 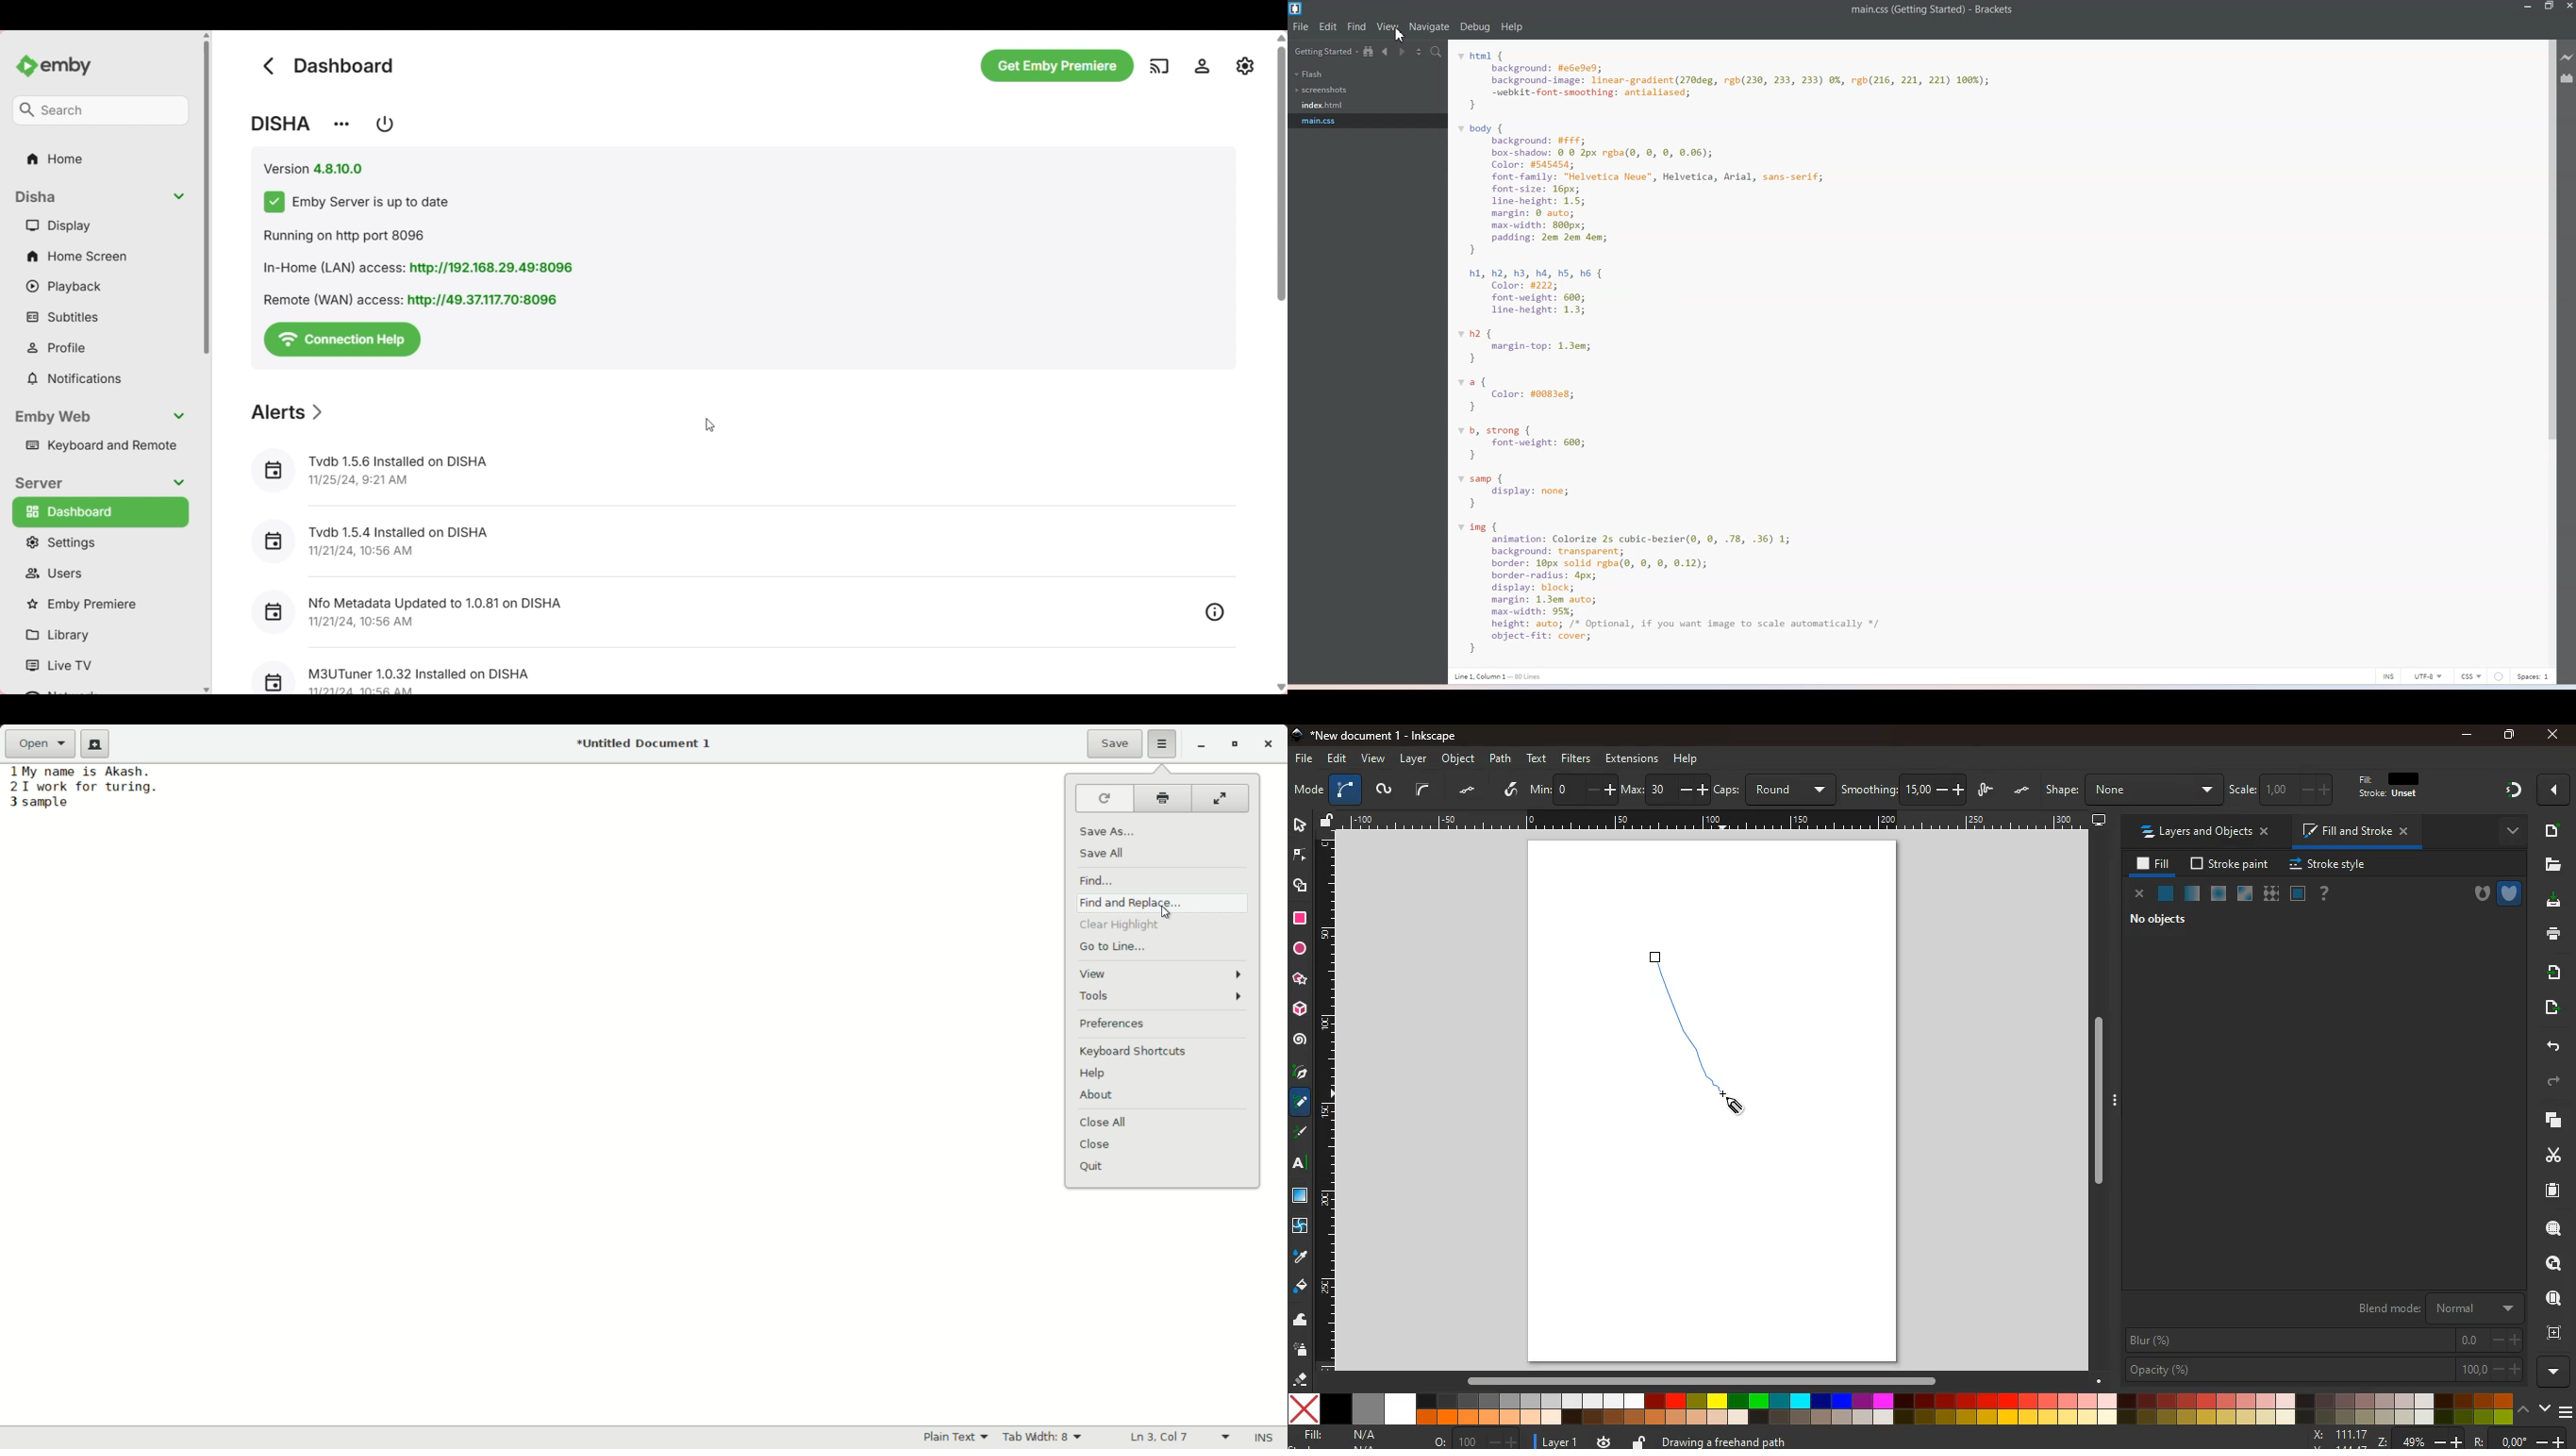 I want to click on 3d tool, so click(x=1299, y=1009).